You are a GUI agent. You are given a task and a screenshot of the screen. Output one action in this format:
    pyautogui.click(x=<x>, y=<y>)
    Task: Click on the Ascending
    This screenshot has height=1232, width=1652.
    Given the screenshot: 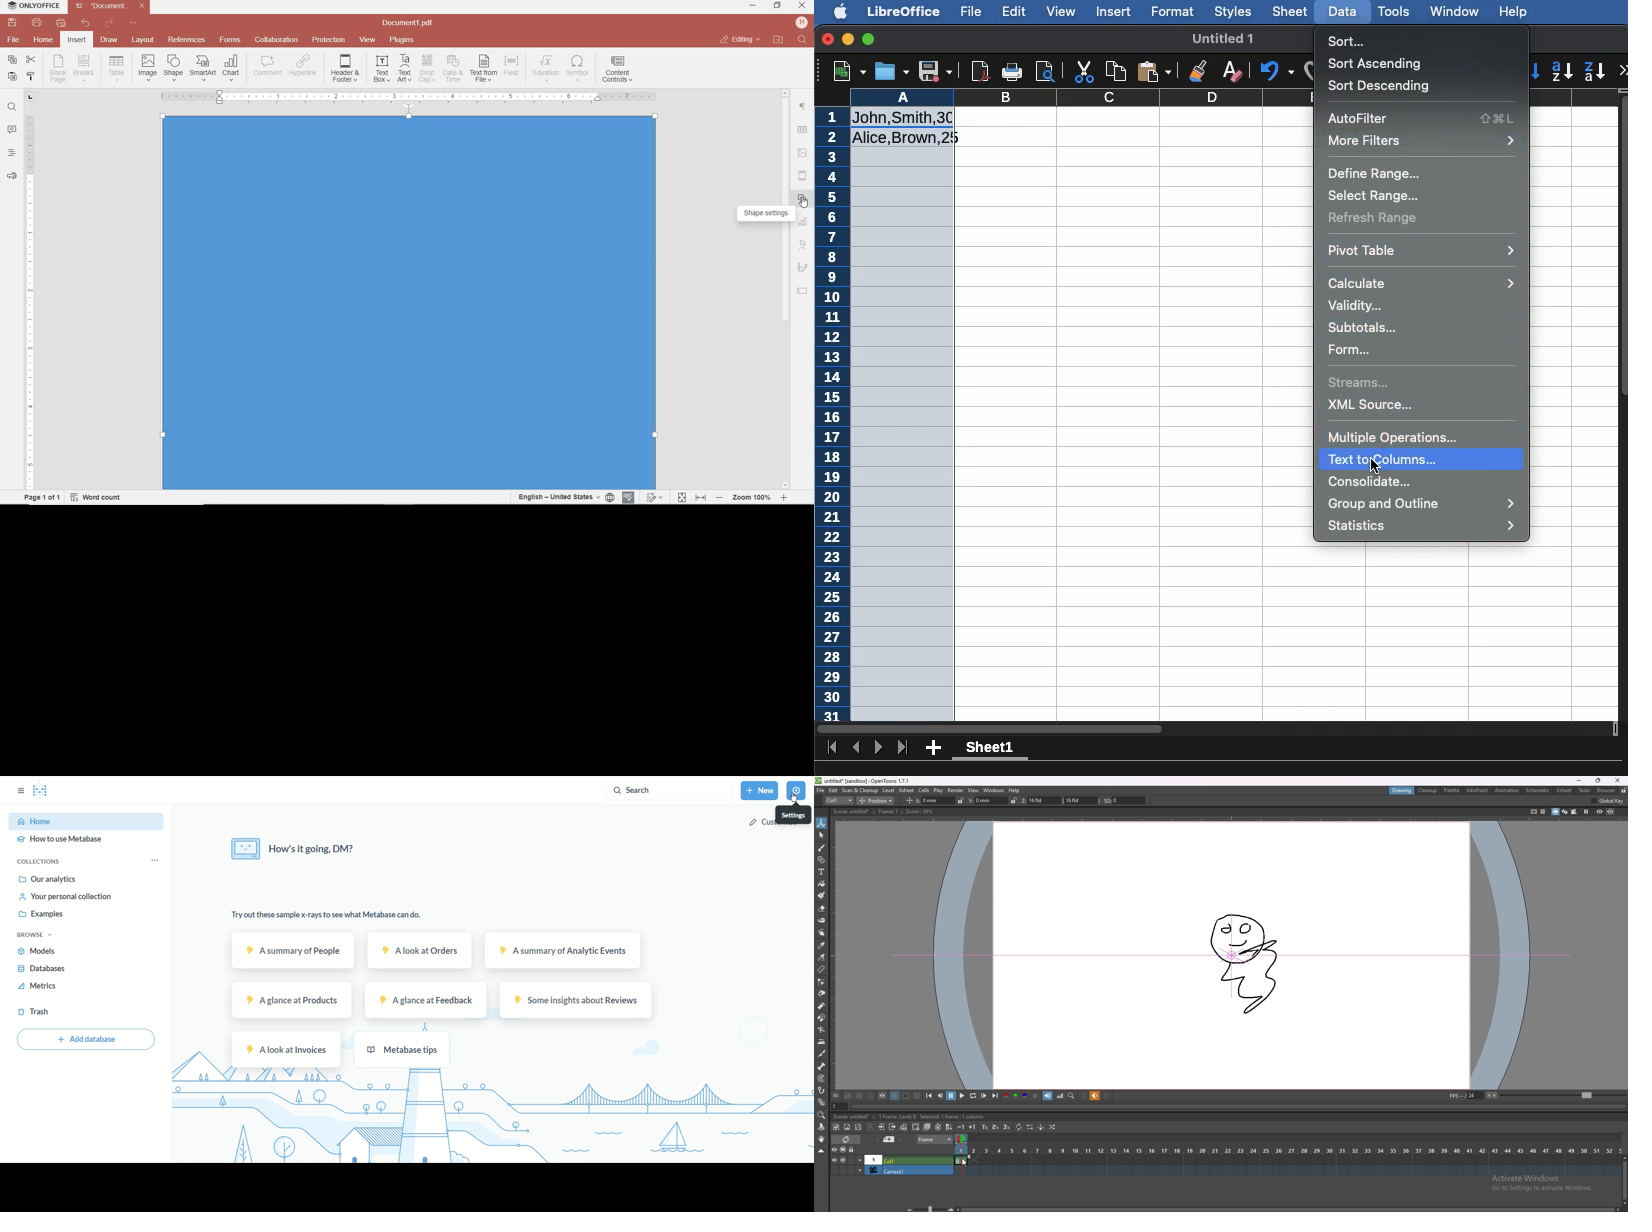 What is the action you would take?
    pyautogui.click(x=1564, y=70)
    